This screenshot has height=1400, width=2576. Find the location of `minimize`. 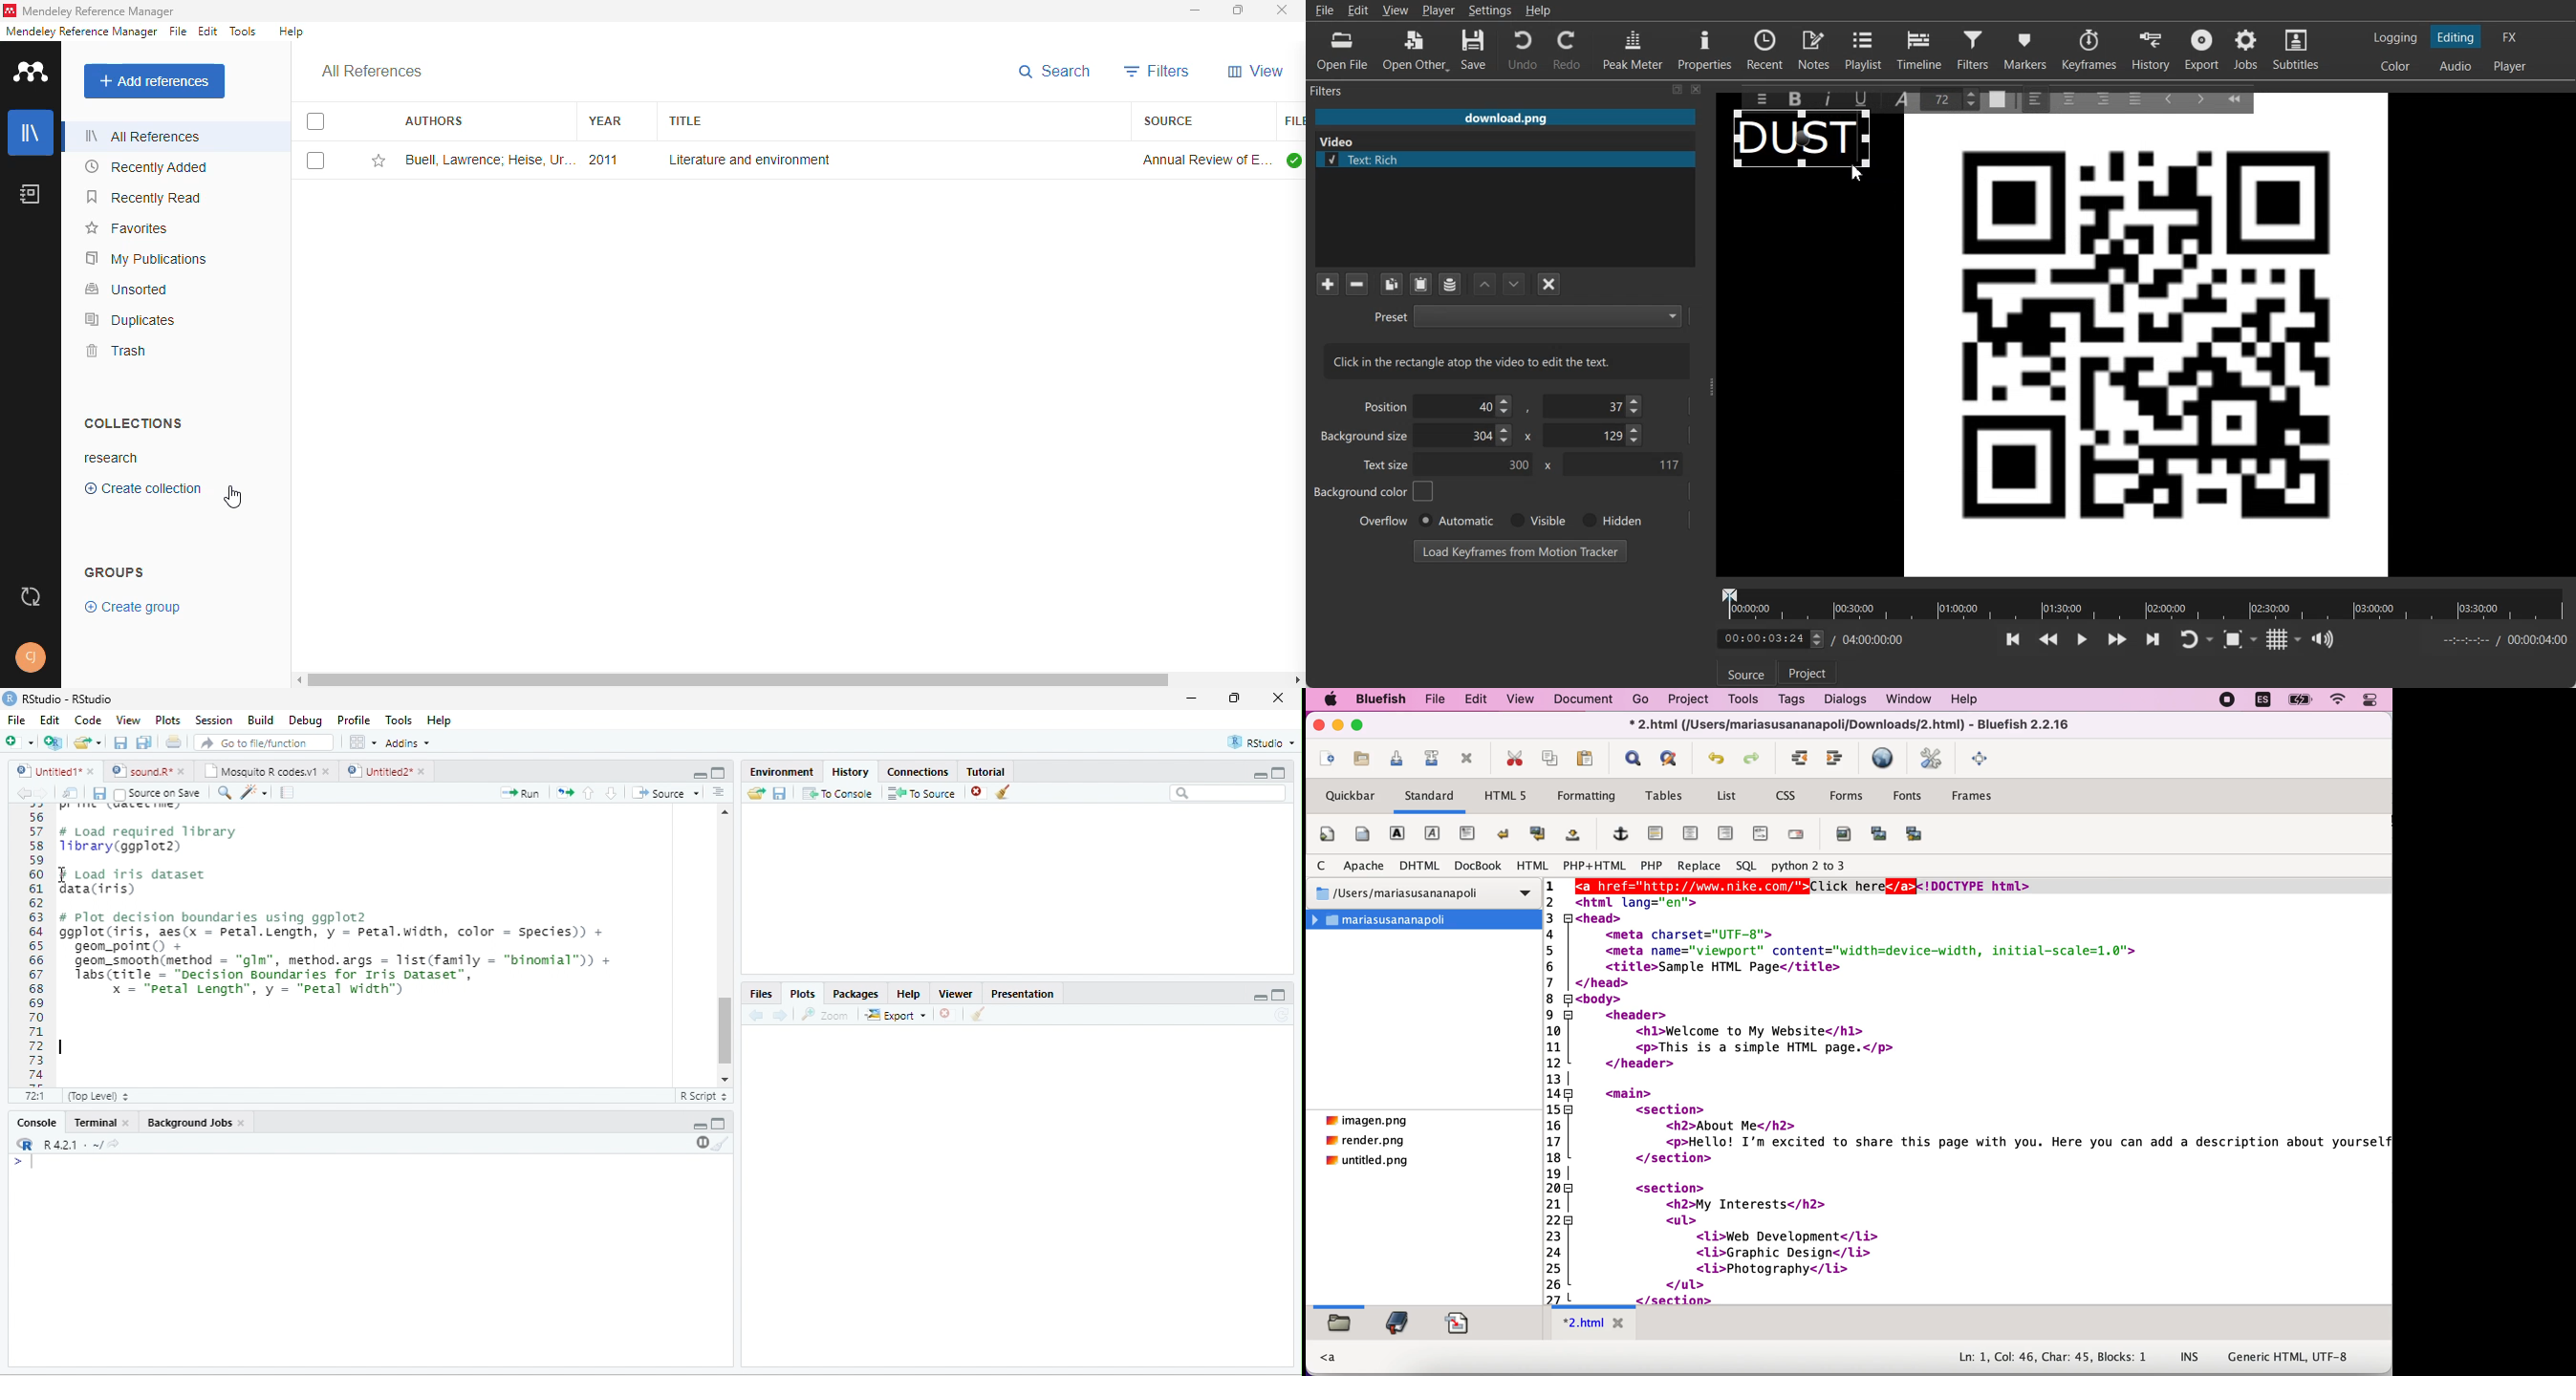

minimize is located at coordinates (1192, 698).